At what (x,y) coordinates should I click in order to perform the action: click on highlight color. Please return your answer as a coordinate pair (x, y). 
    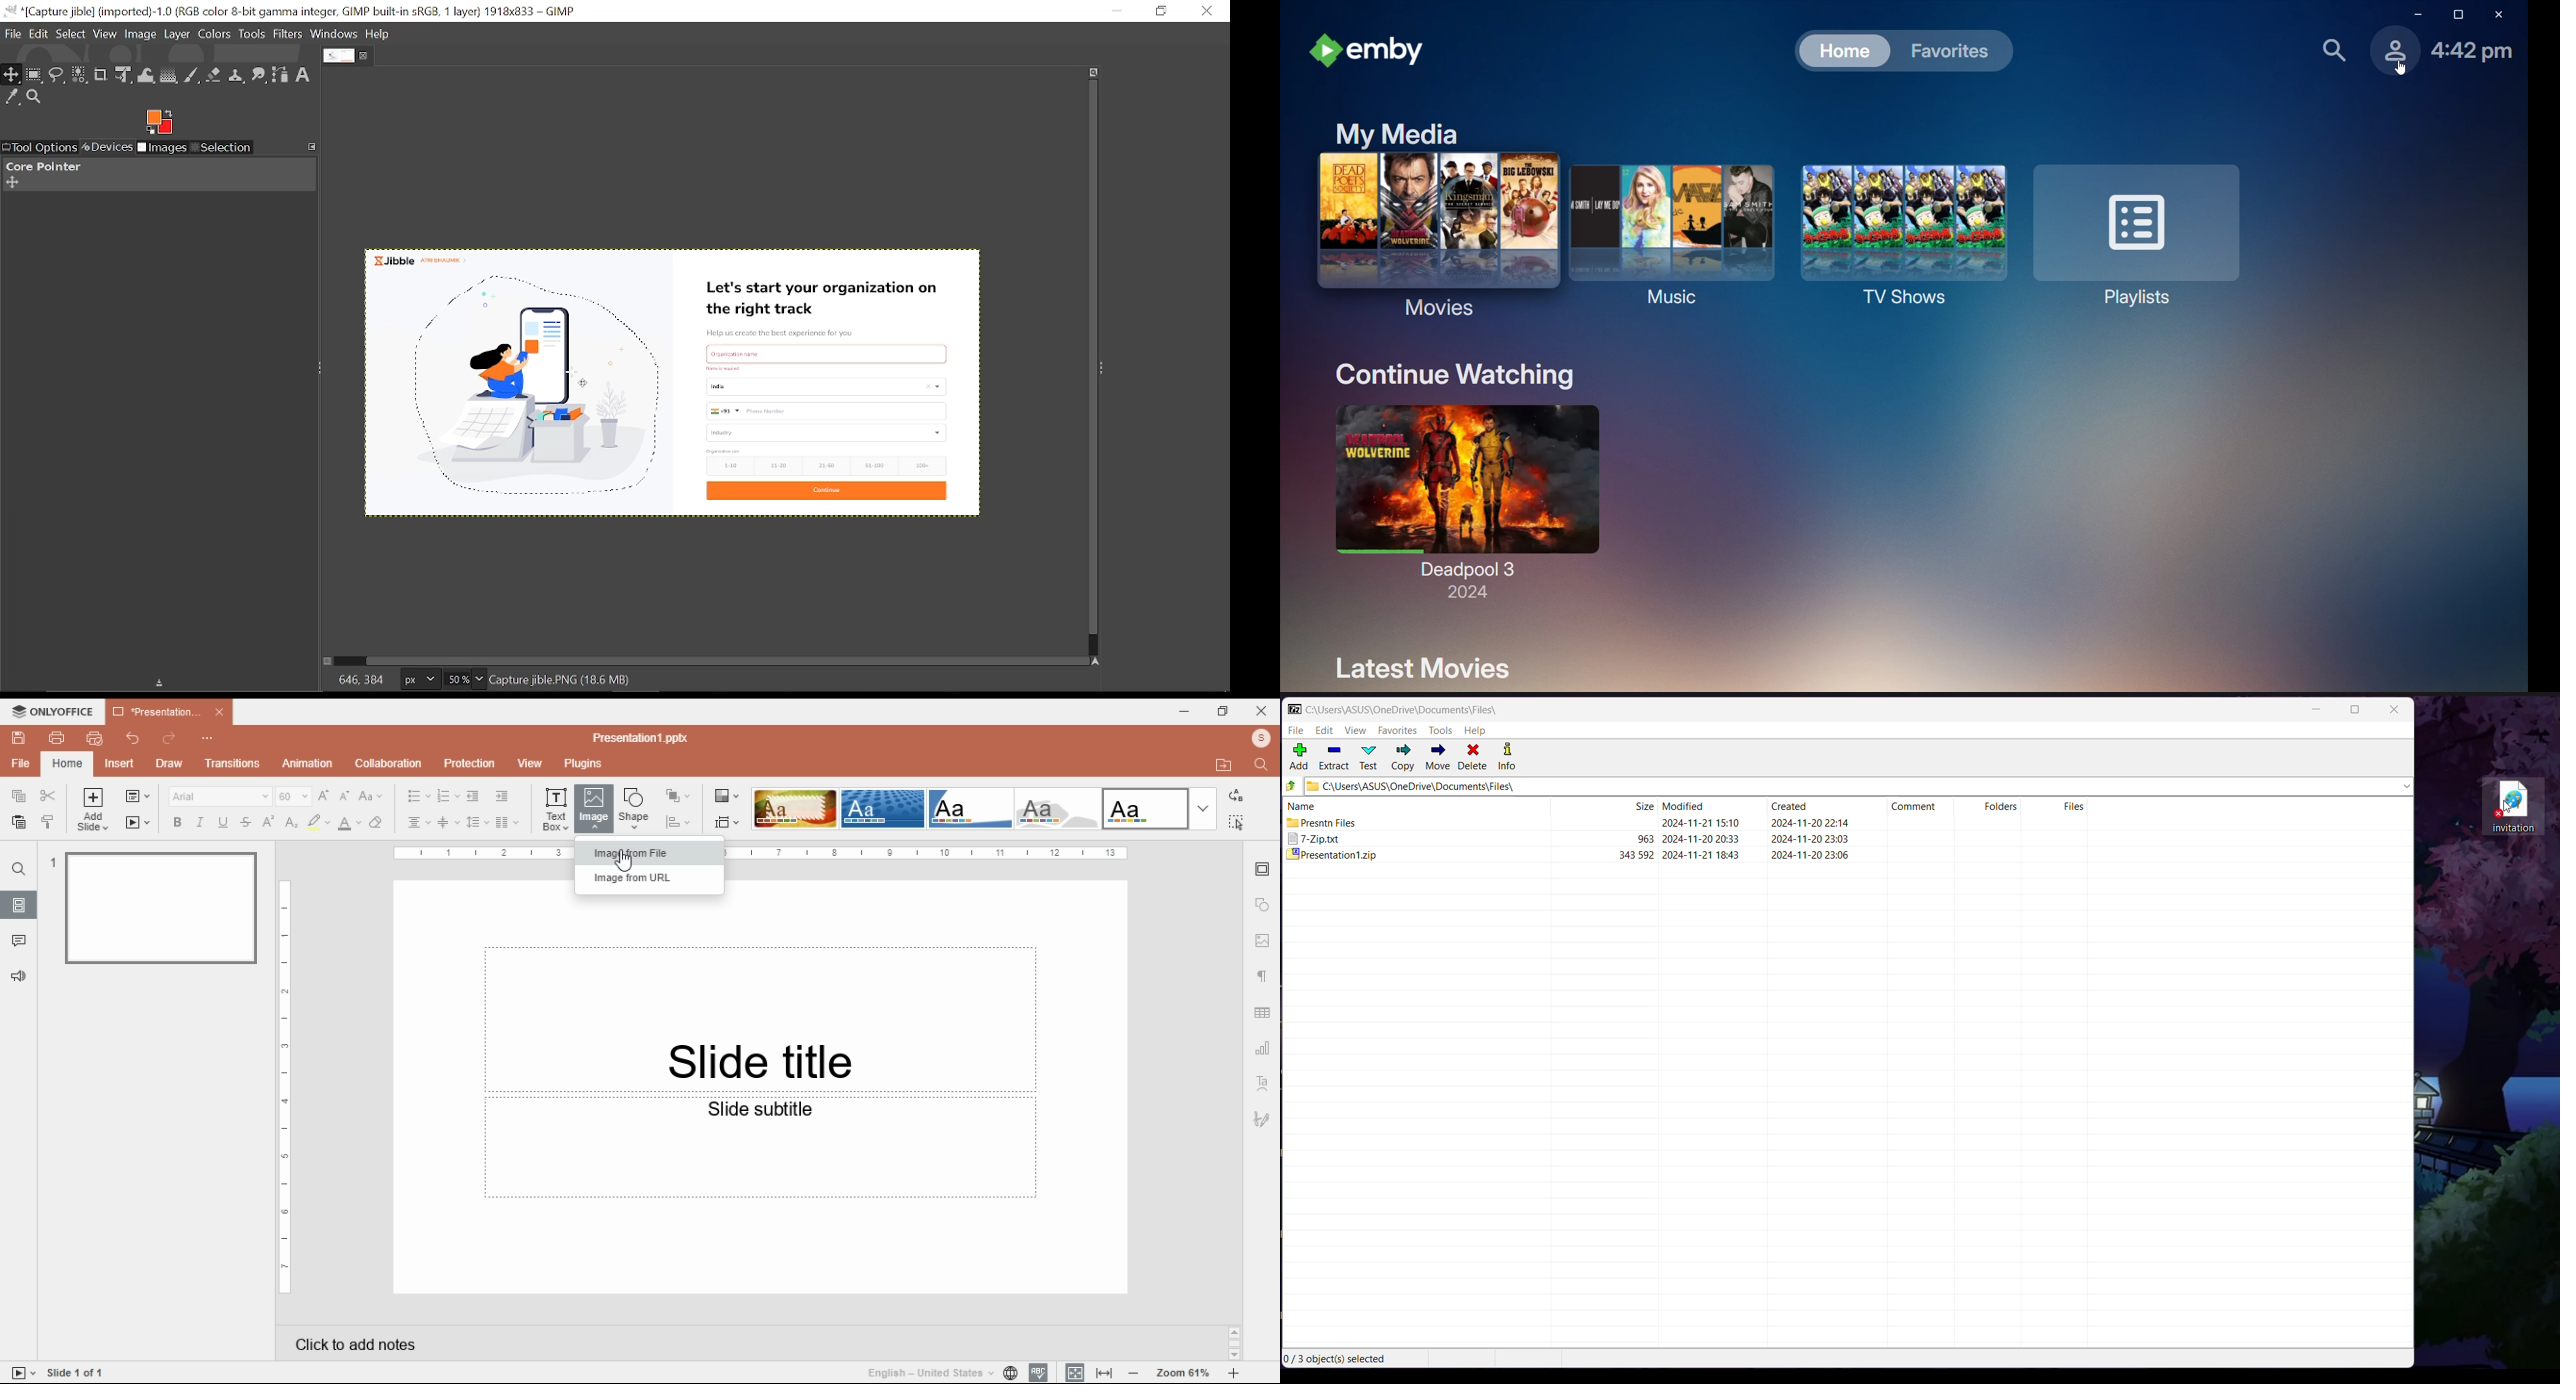
    Looking at the image, I should click on (317, 822).